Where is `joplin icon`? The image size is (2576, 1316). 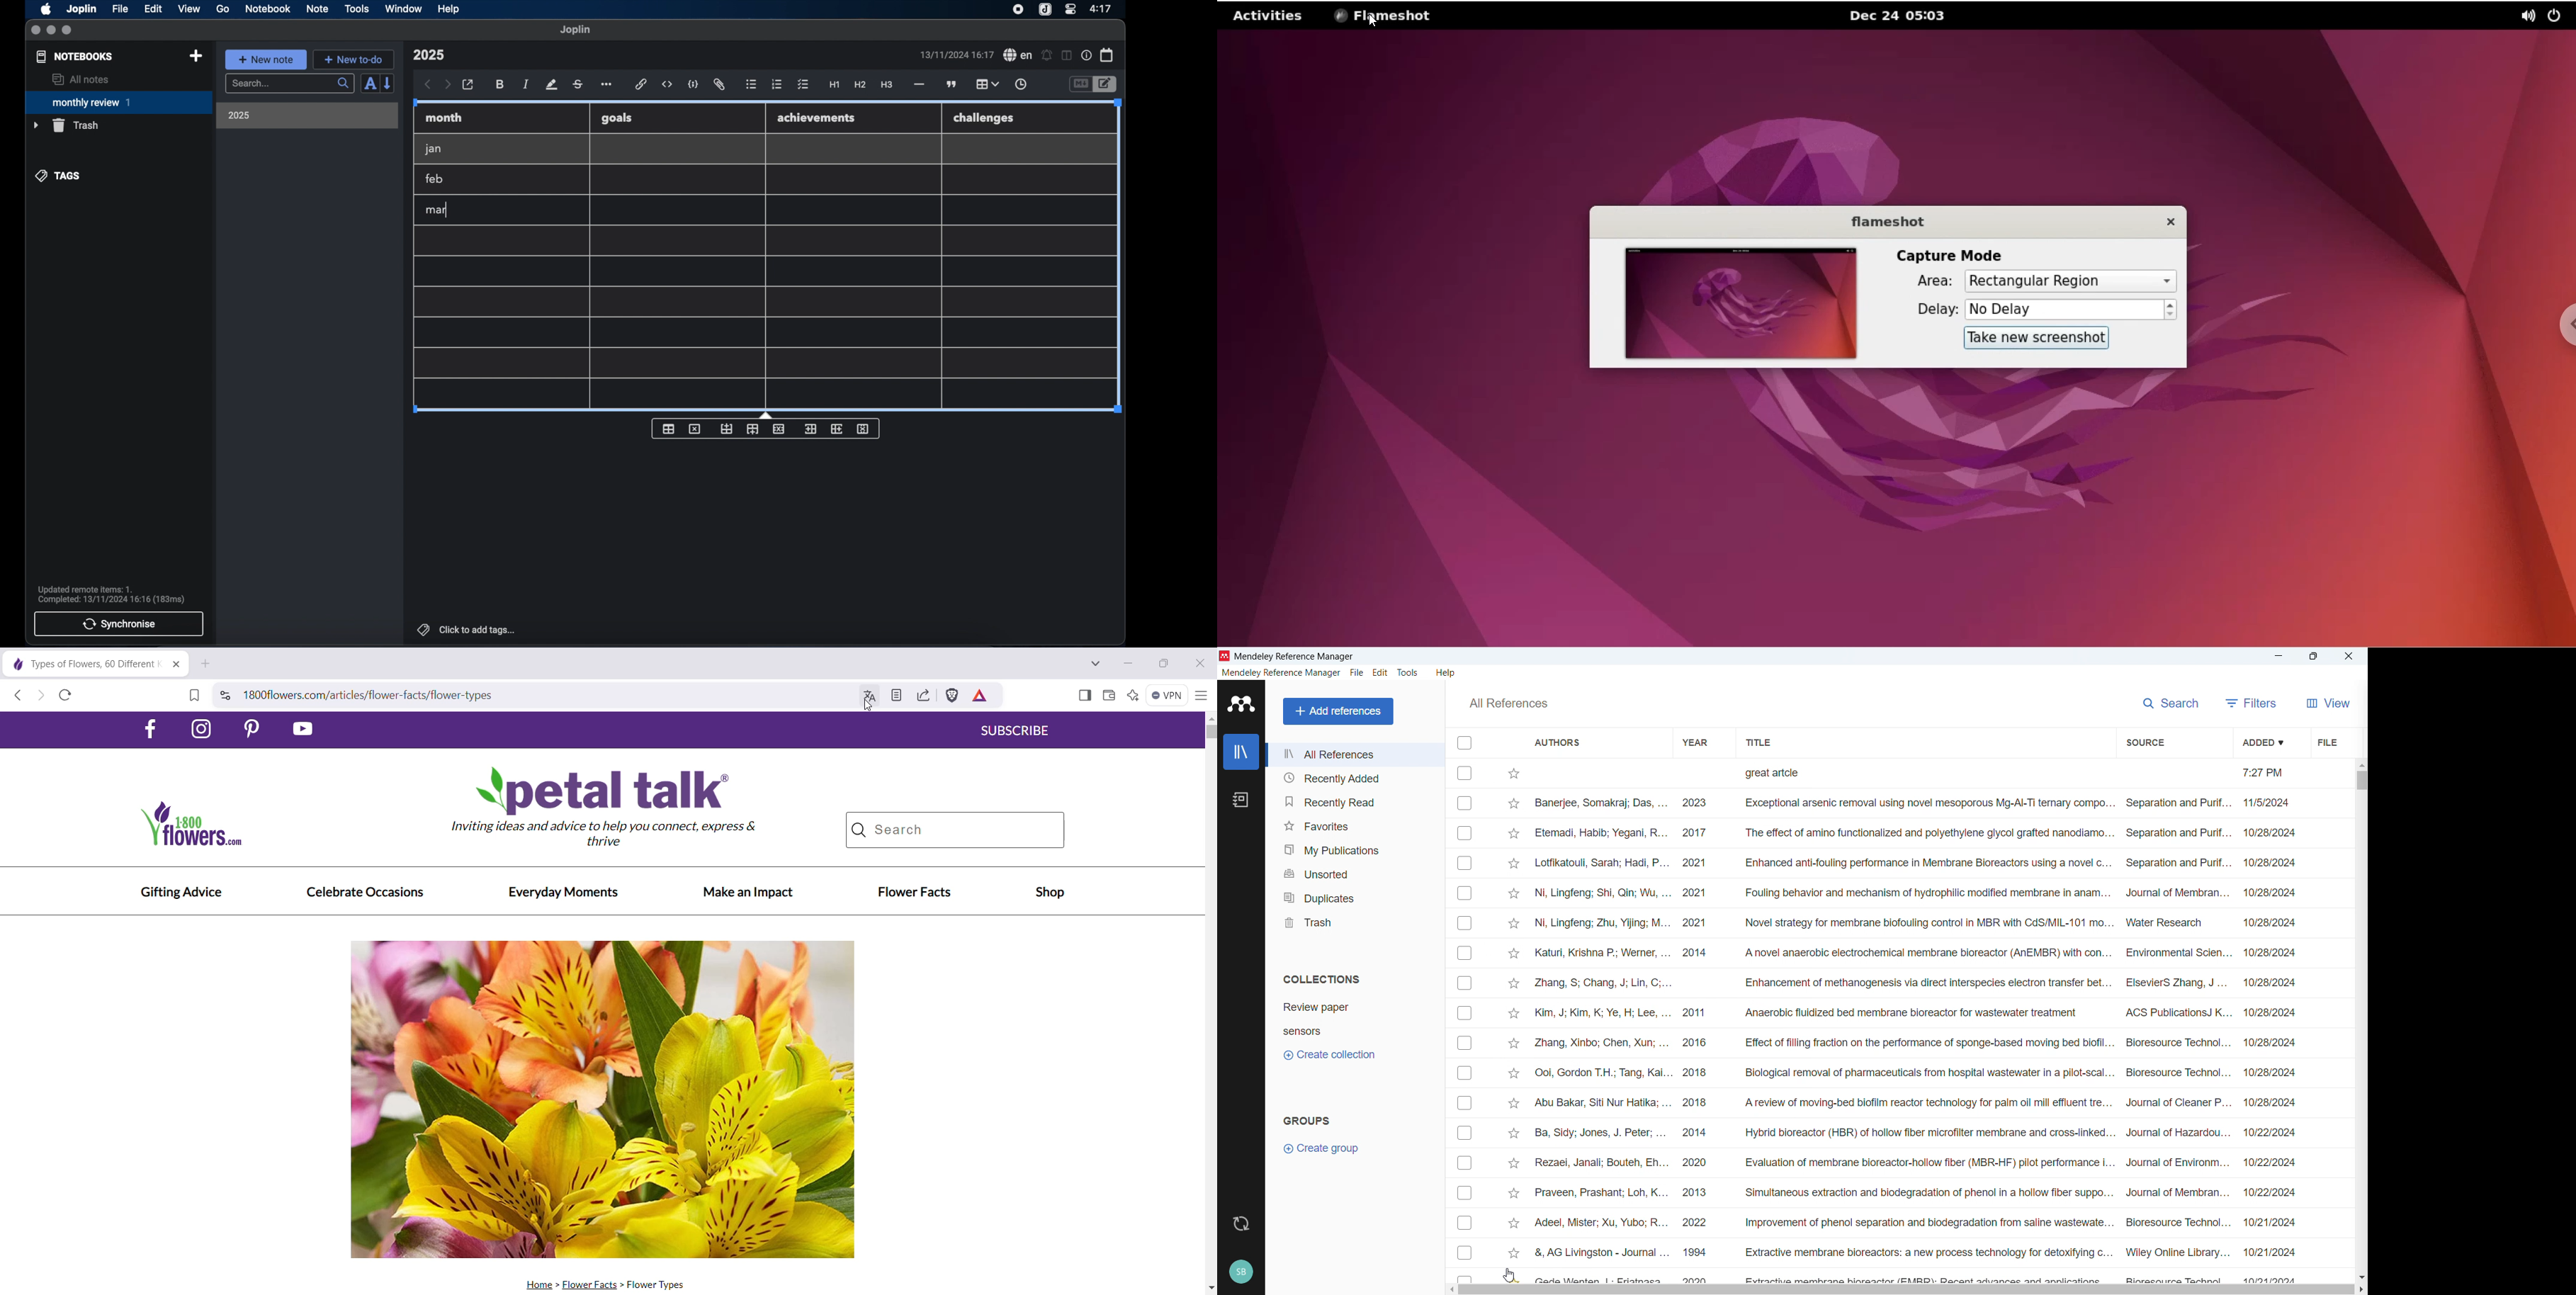 joplin icon is located at coordinates (1044, 10).